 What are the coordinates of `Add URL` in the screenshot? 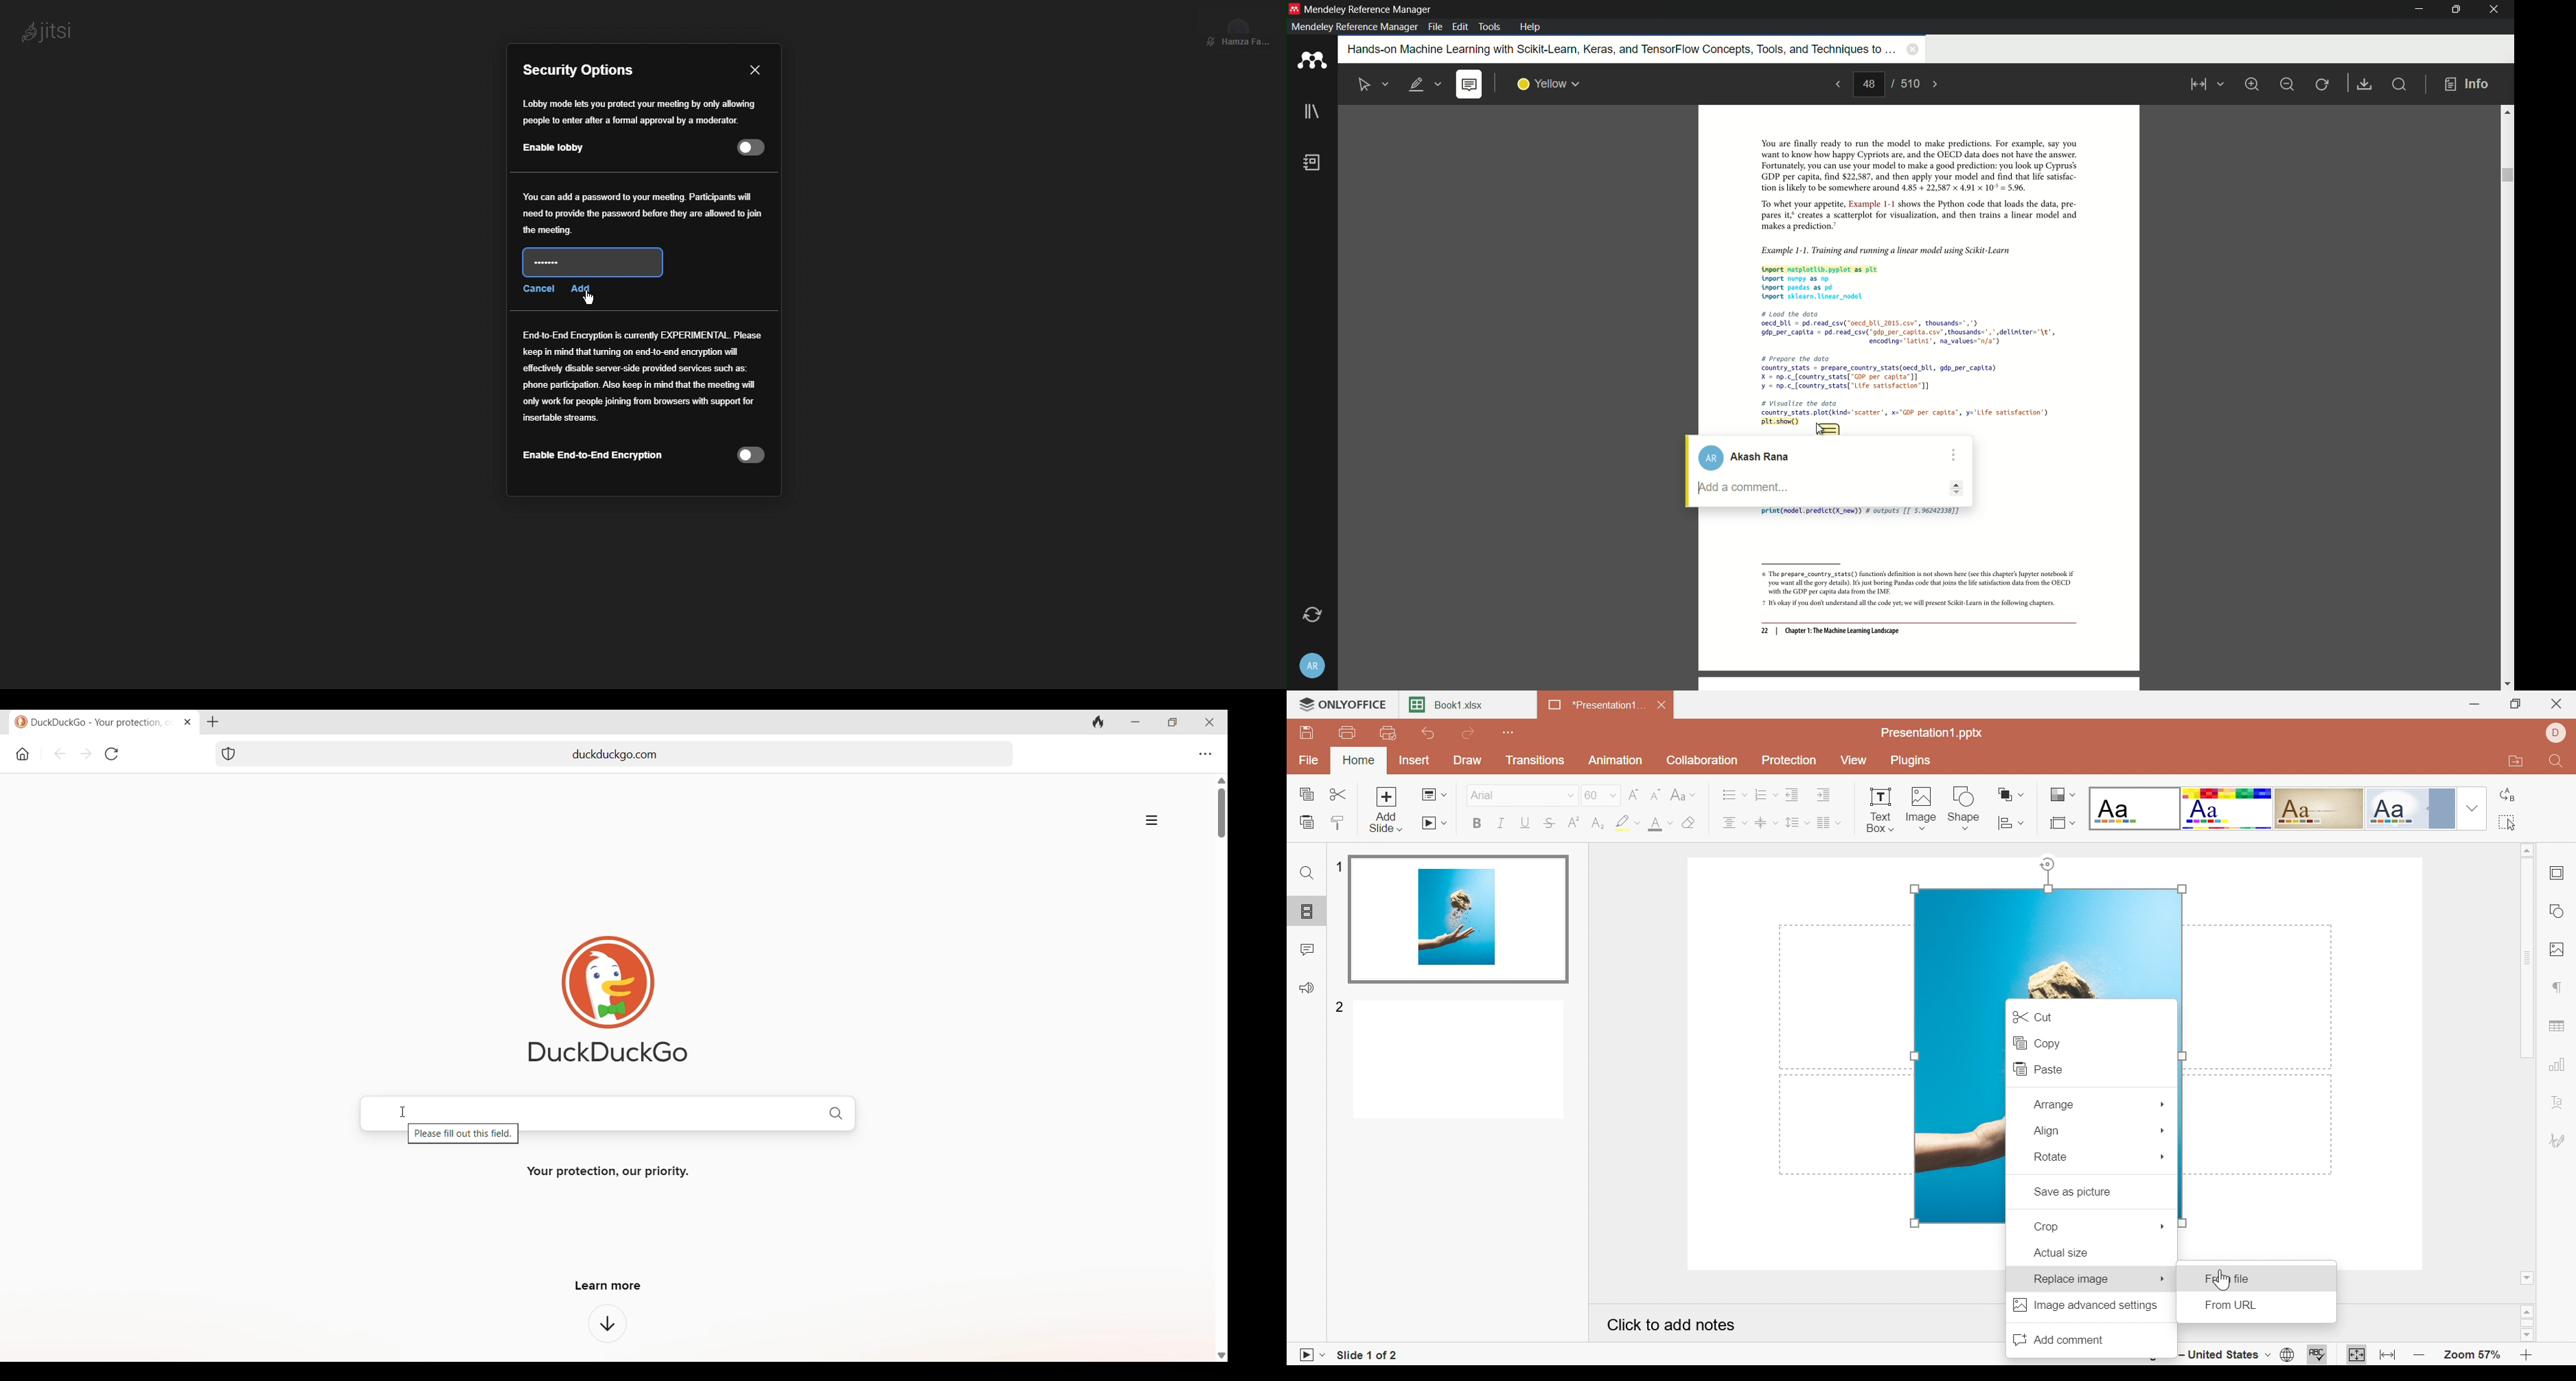 It's located at (630, 753).